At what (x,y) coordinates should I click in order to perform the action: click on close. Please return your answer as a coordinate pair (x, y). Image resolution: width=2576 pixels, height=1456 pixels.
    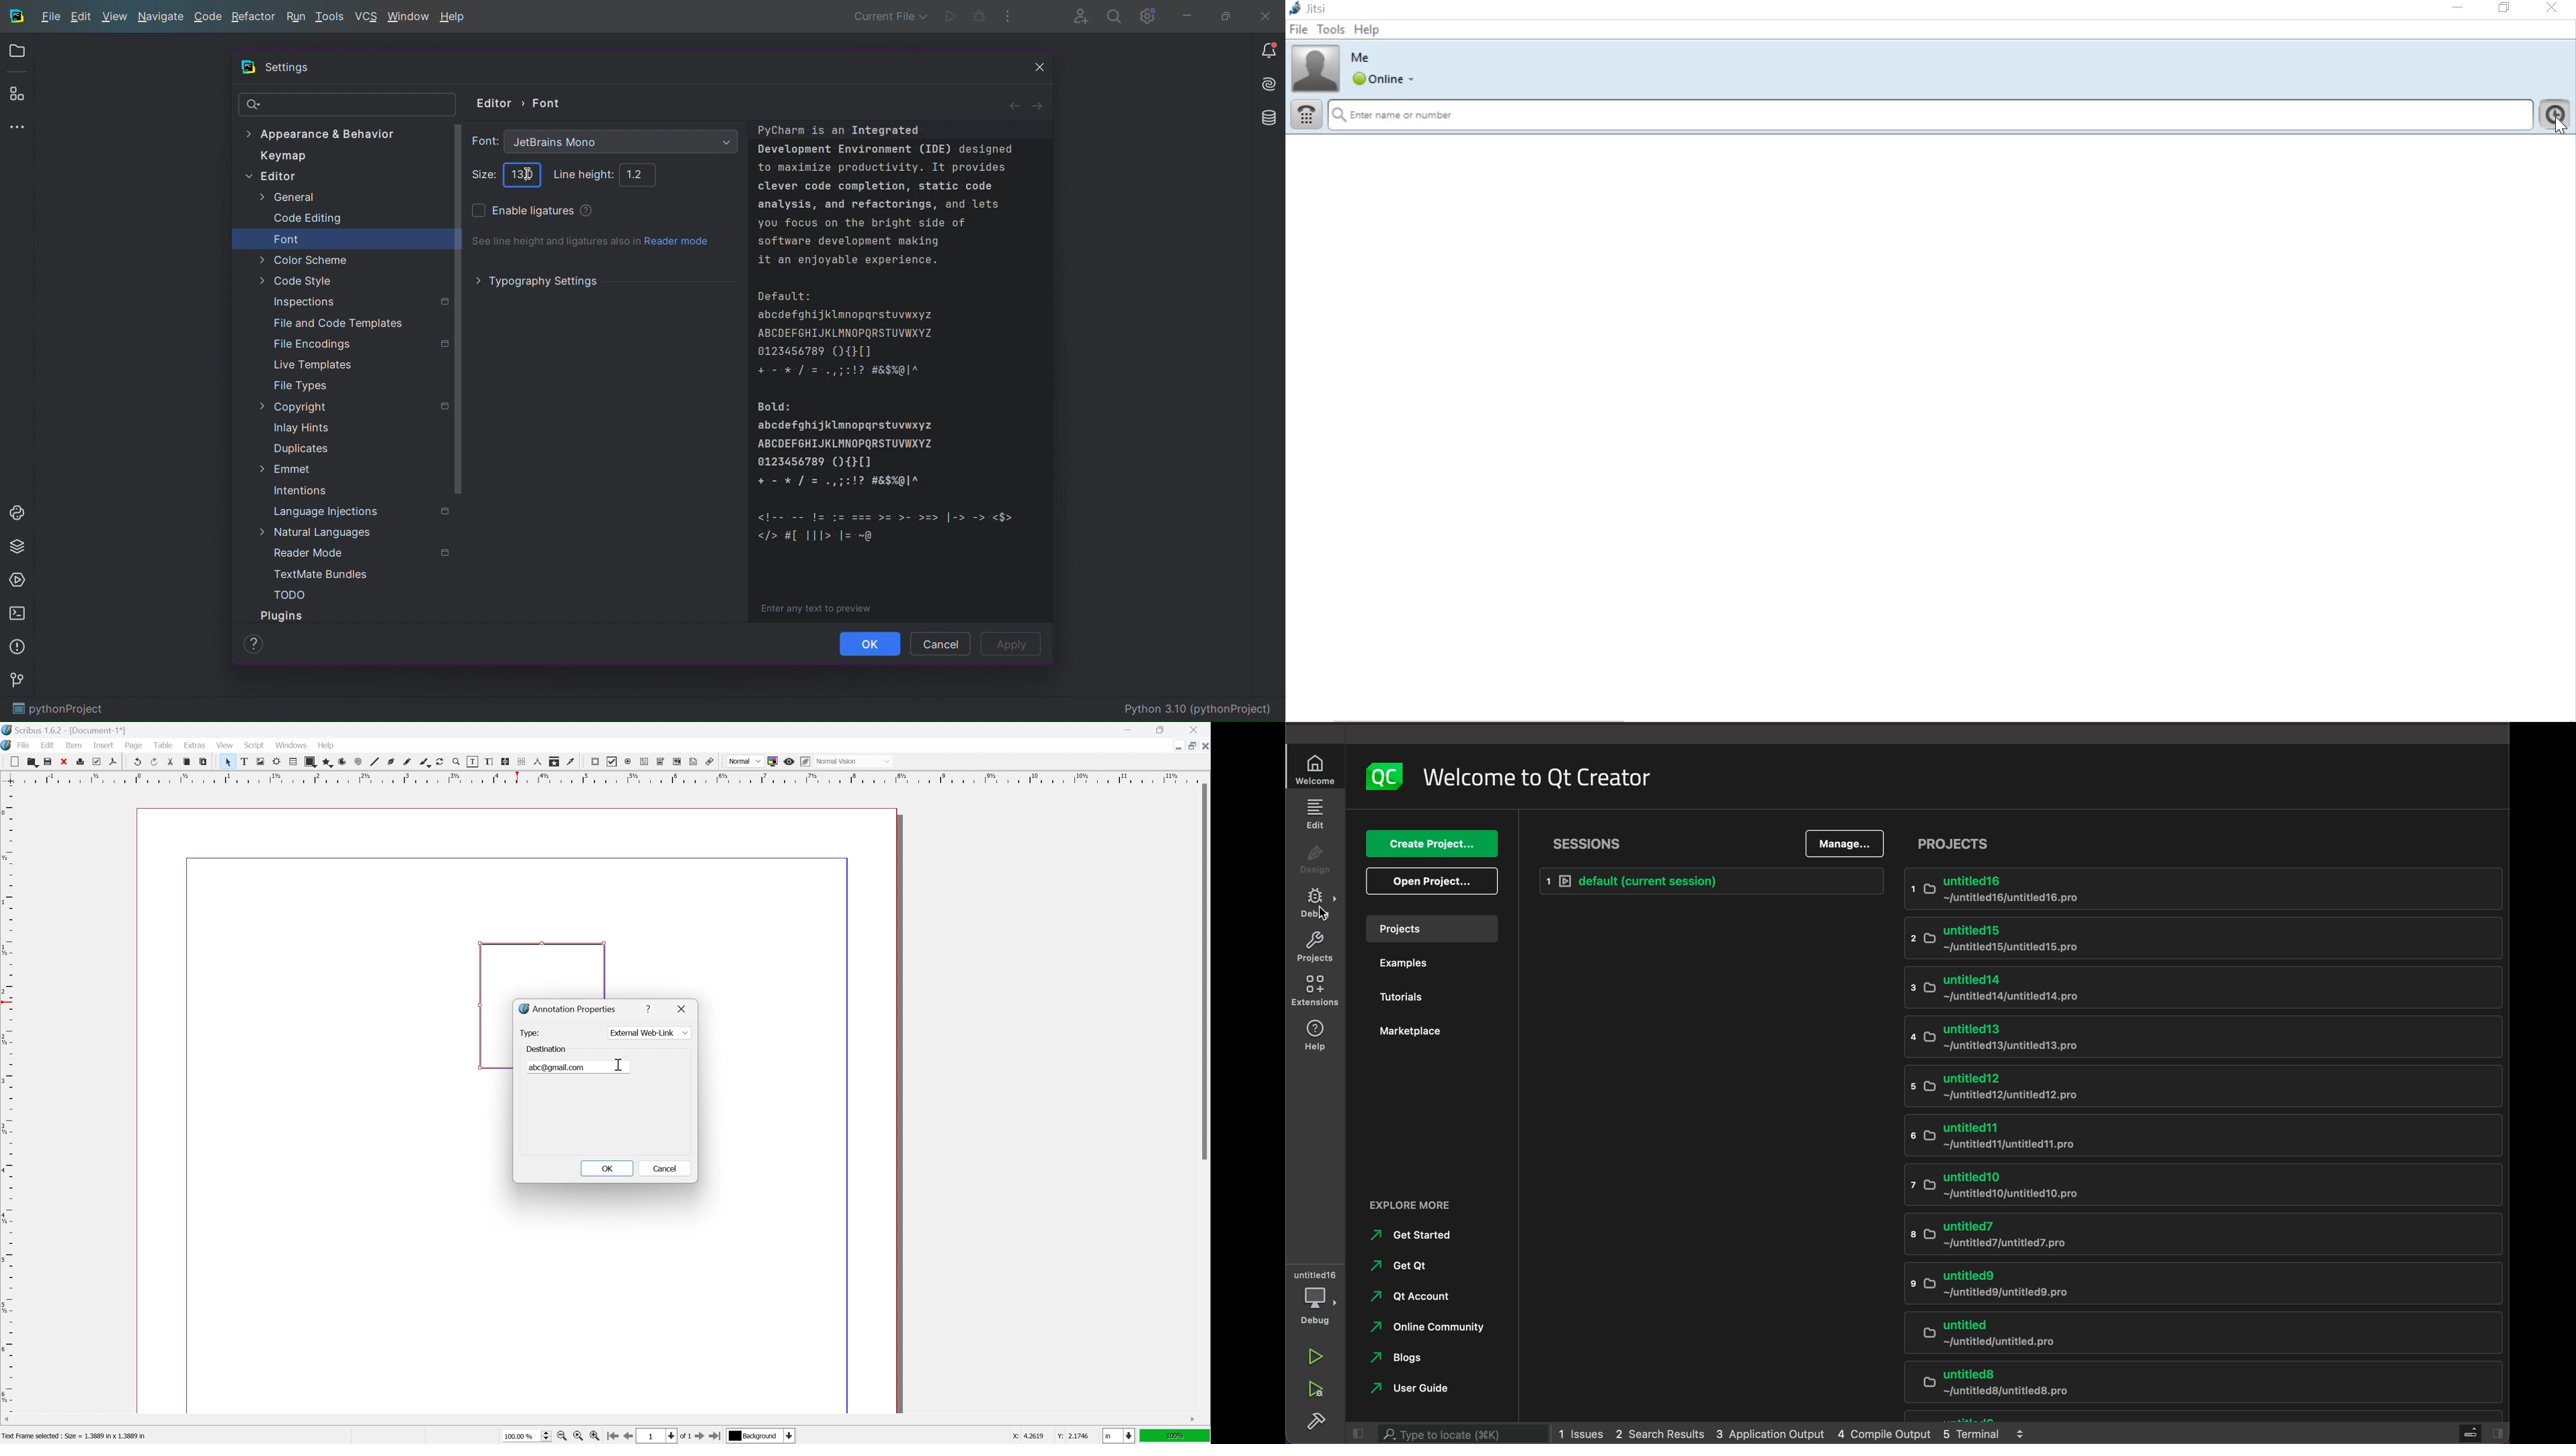
    Looking at the image, I should click on (63, 762).